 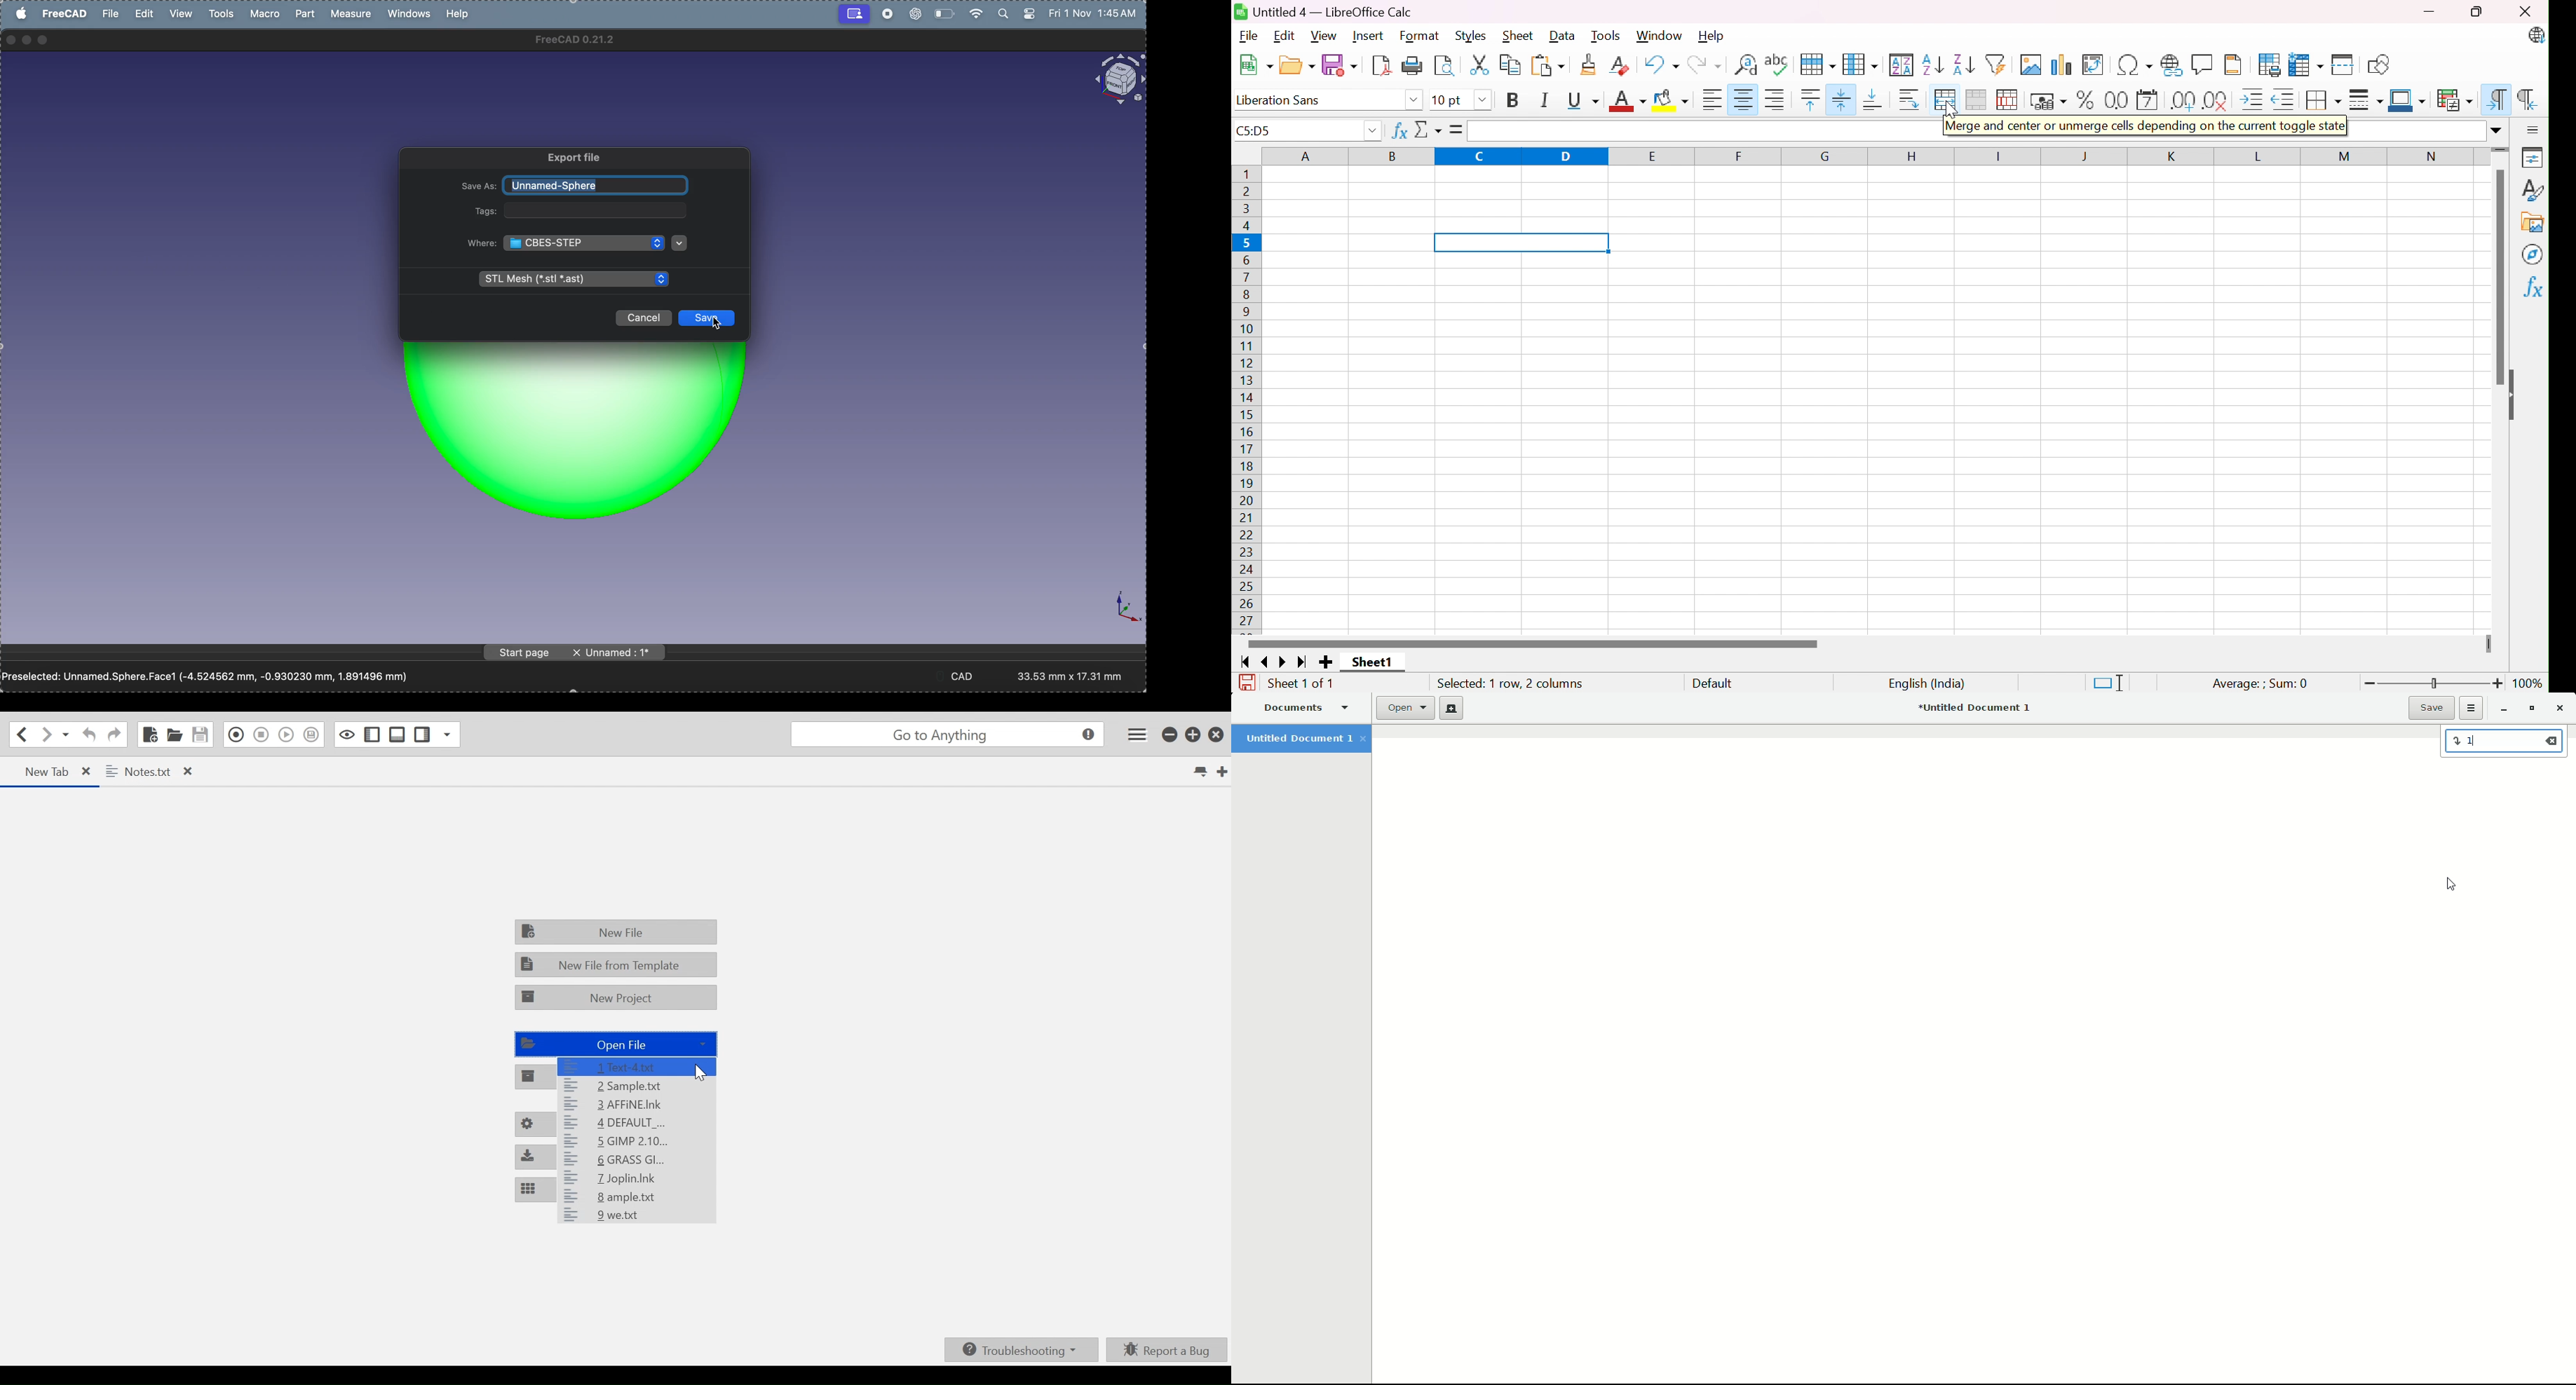 What do you see at coordinates (1215, 734) in the screenshot?
I see `Close` at bounding box center [1215, 734].